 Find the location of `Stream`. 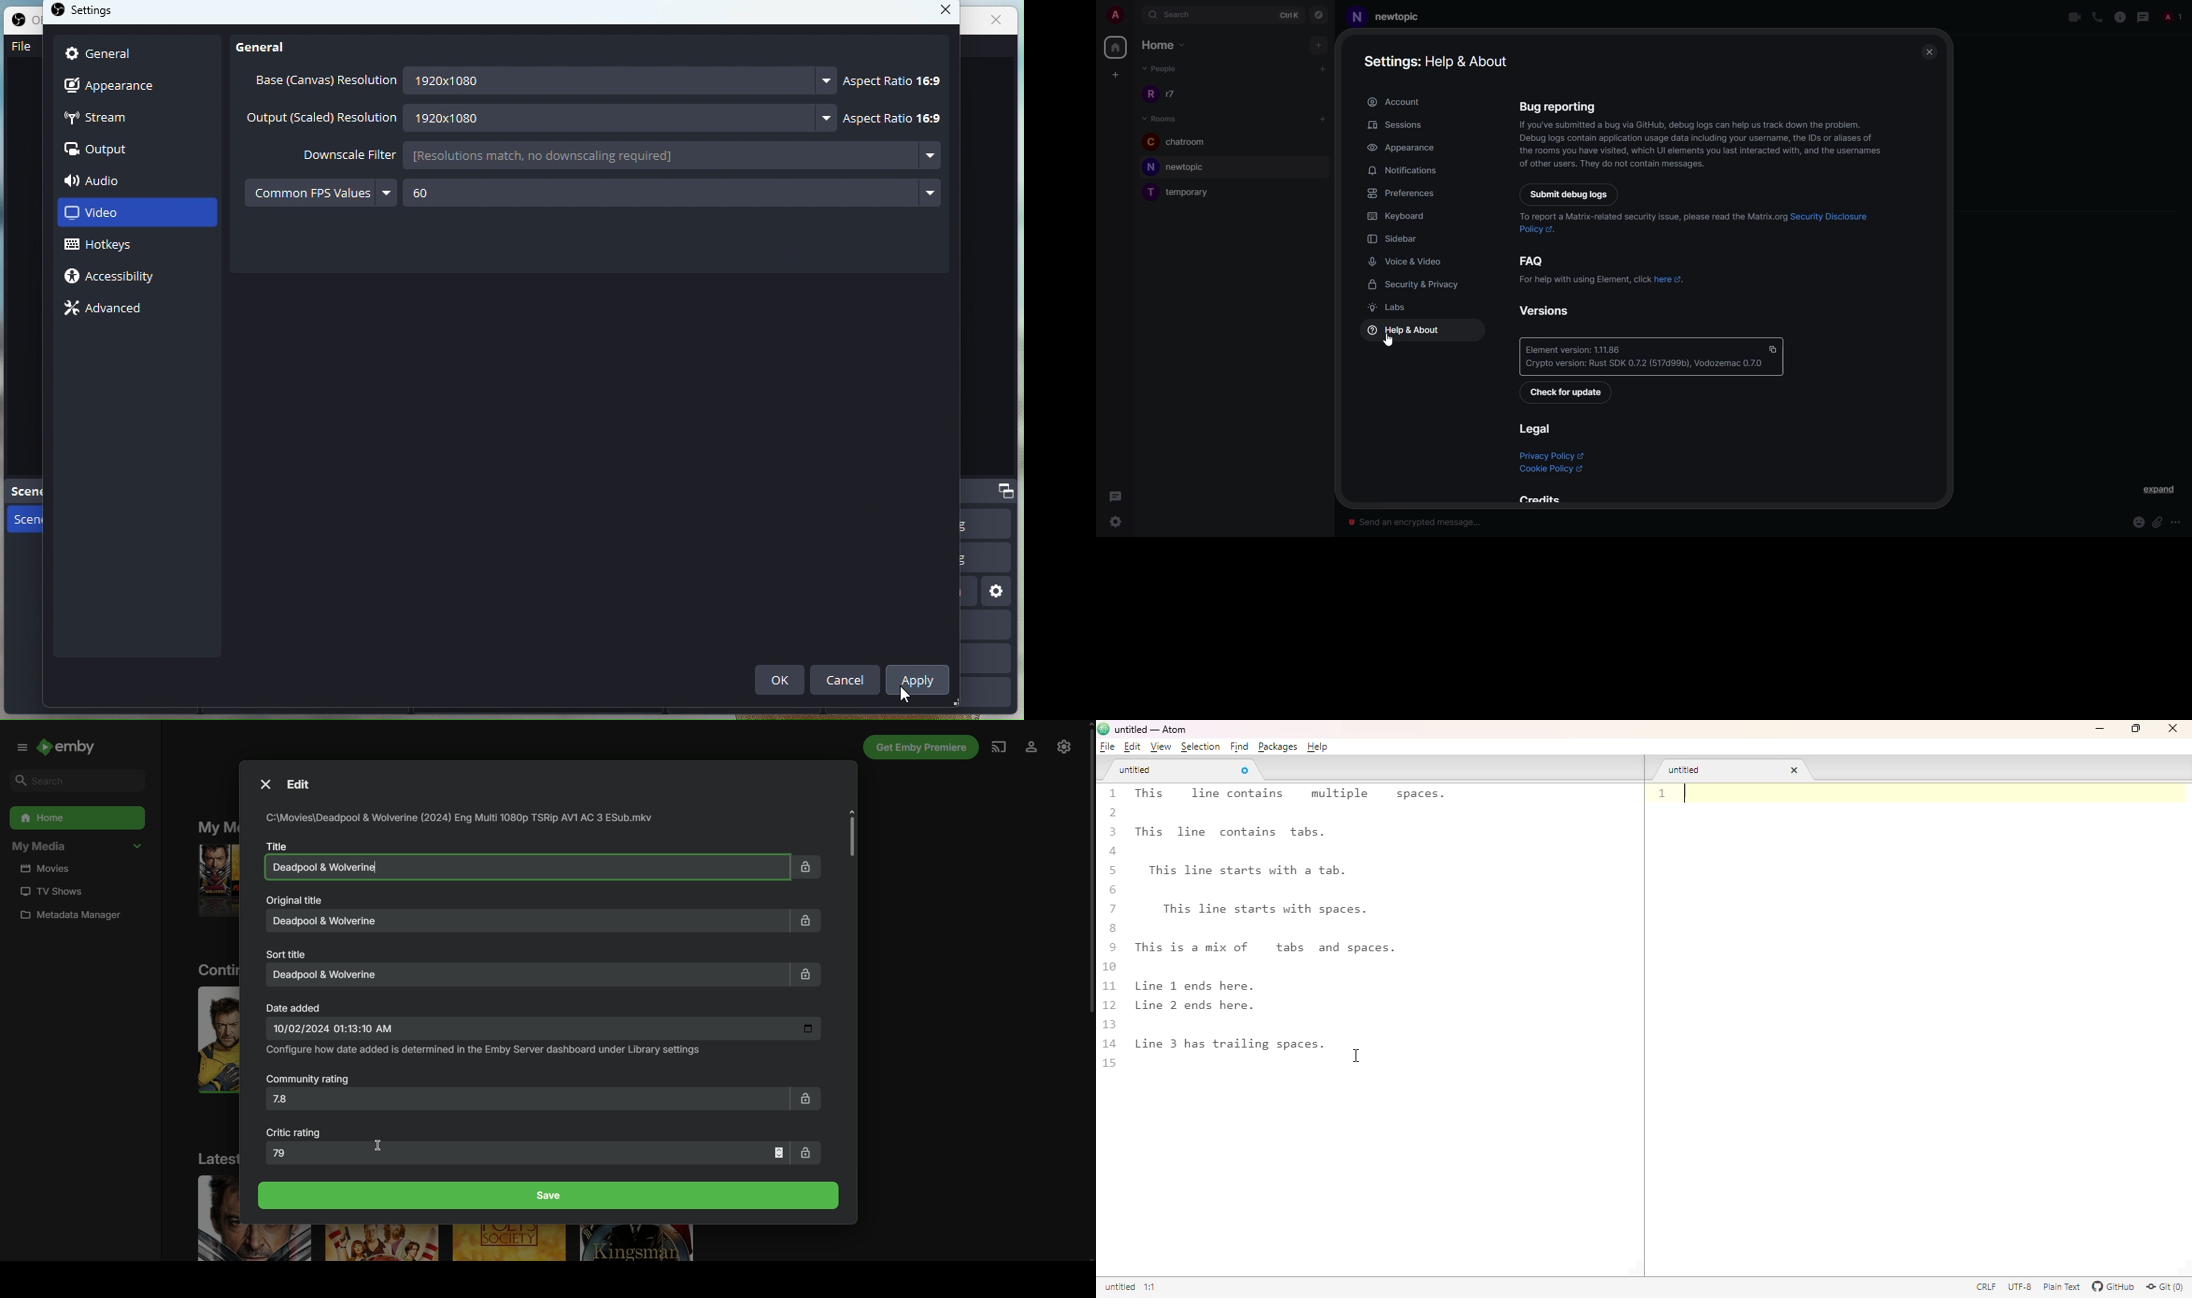

Stream is located at coordinates (134, 119).